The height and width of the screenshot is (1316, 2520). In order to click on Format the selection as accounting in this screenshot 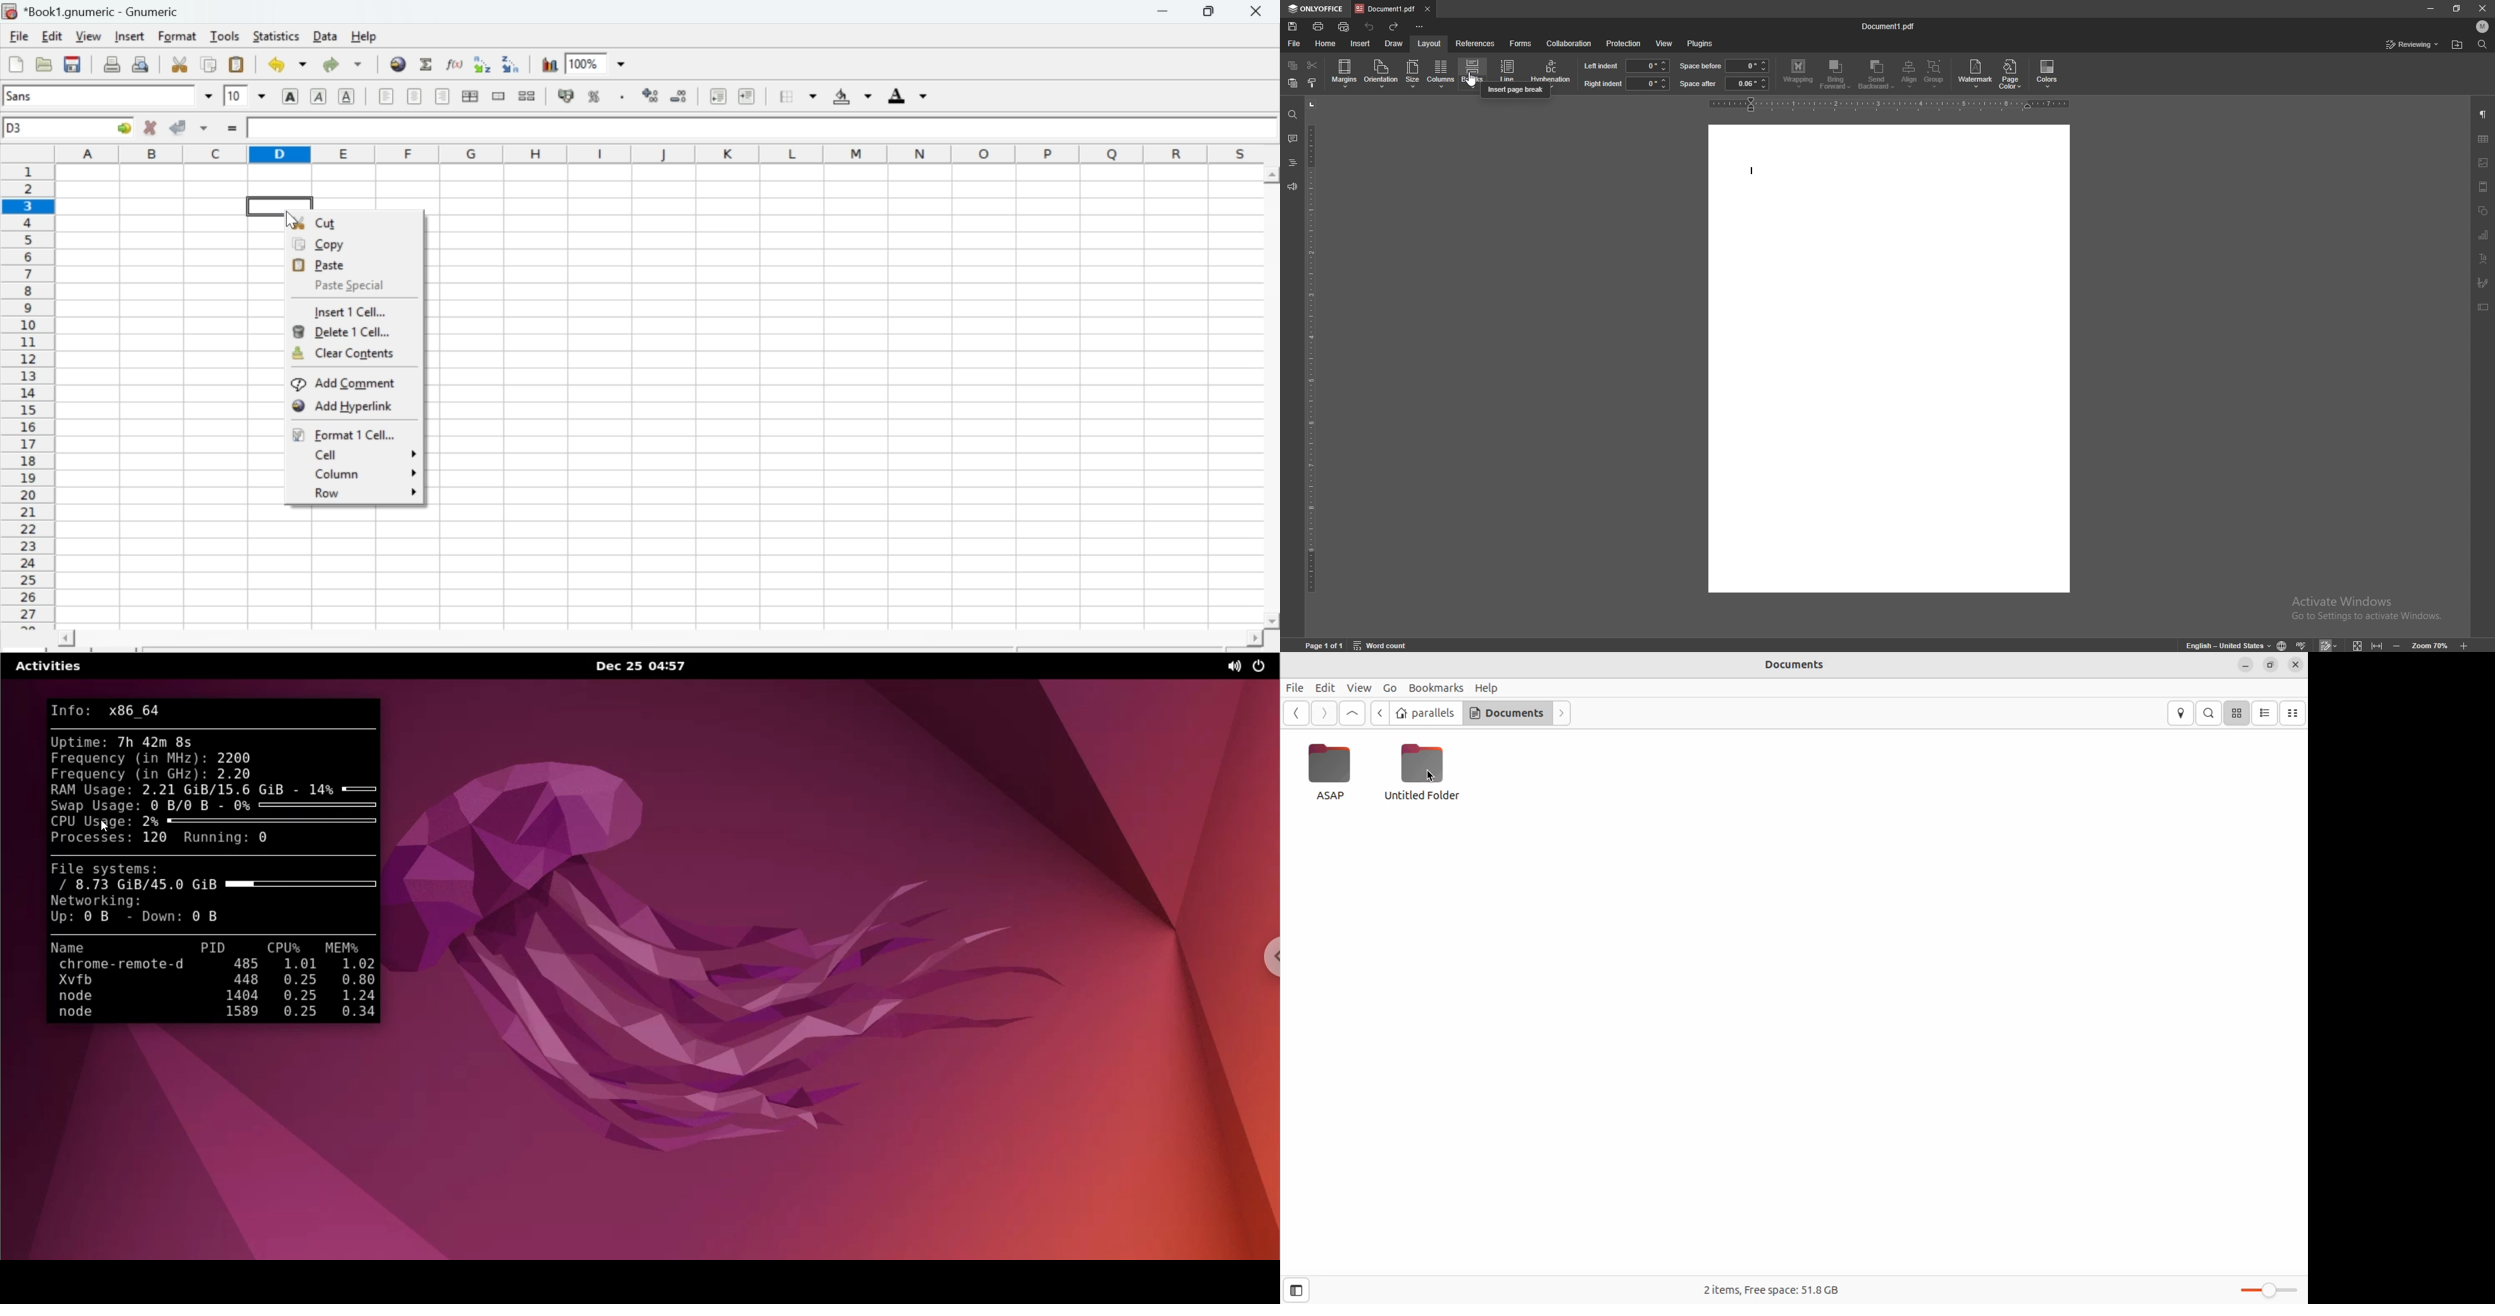, I will do `click(566, 95)`.